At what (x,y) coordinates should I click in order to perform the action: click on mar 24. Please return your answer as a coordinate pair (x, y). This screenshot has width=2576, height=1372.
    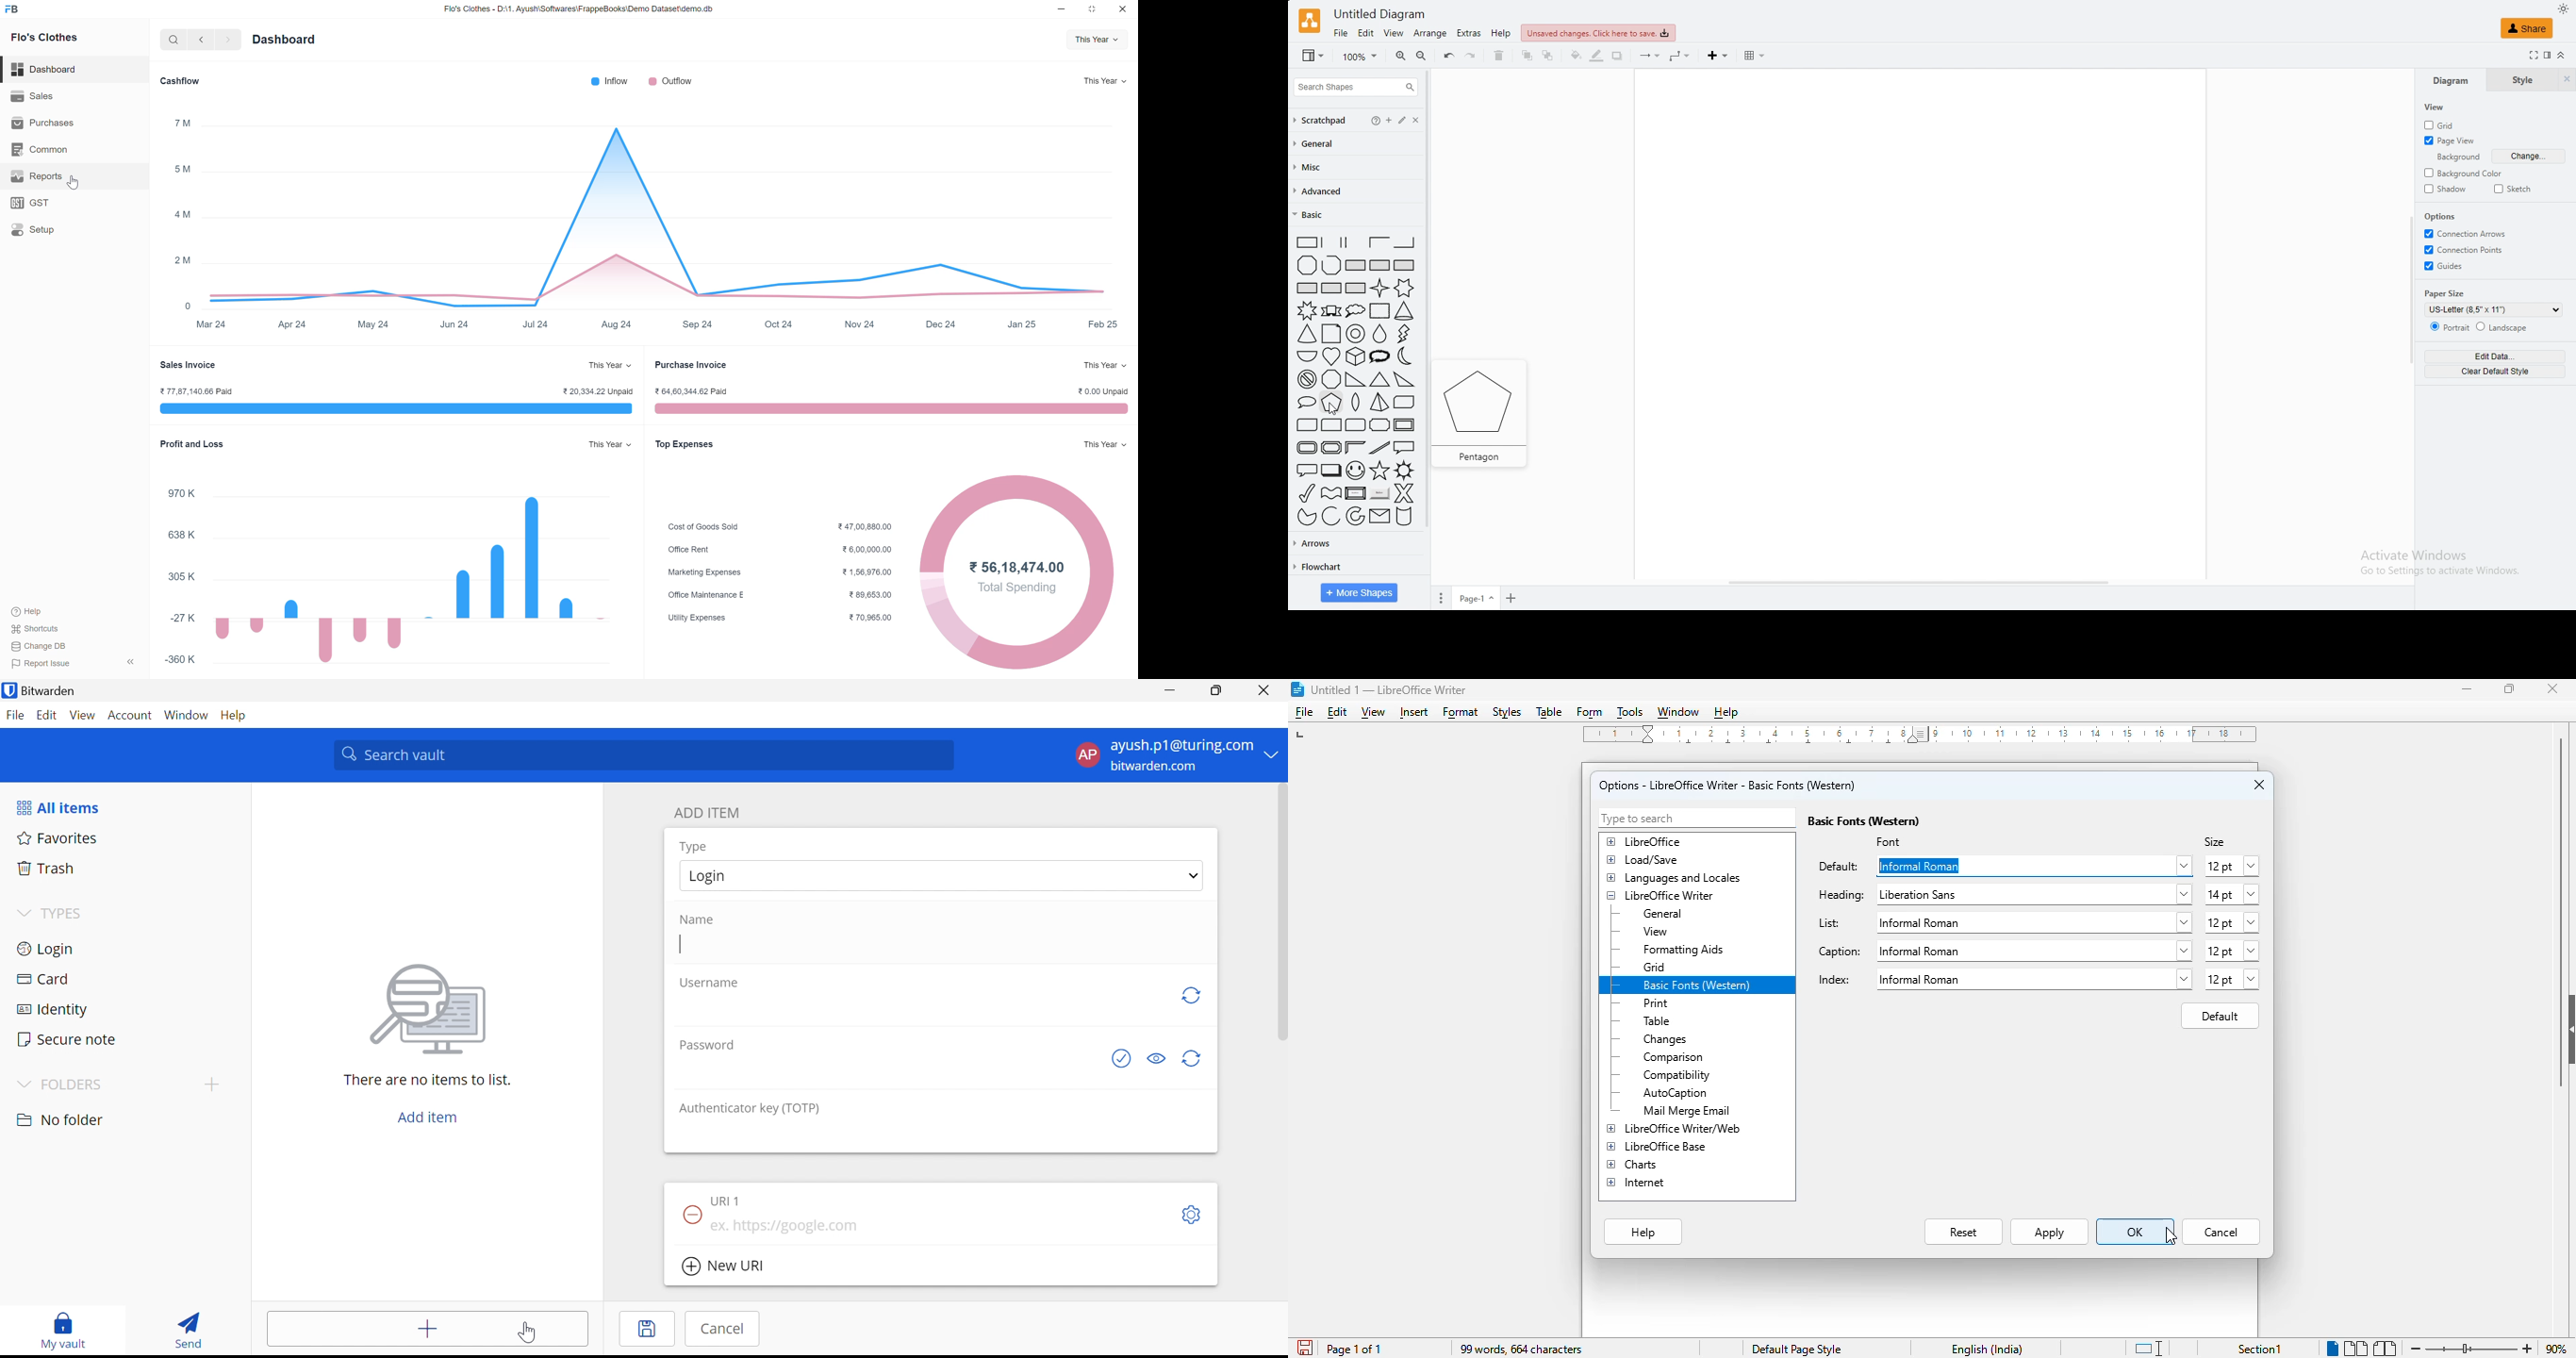
    Looking at the image, I should click on (211, 325).